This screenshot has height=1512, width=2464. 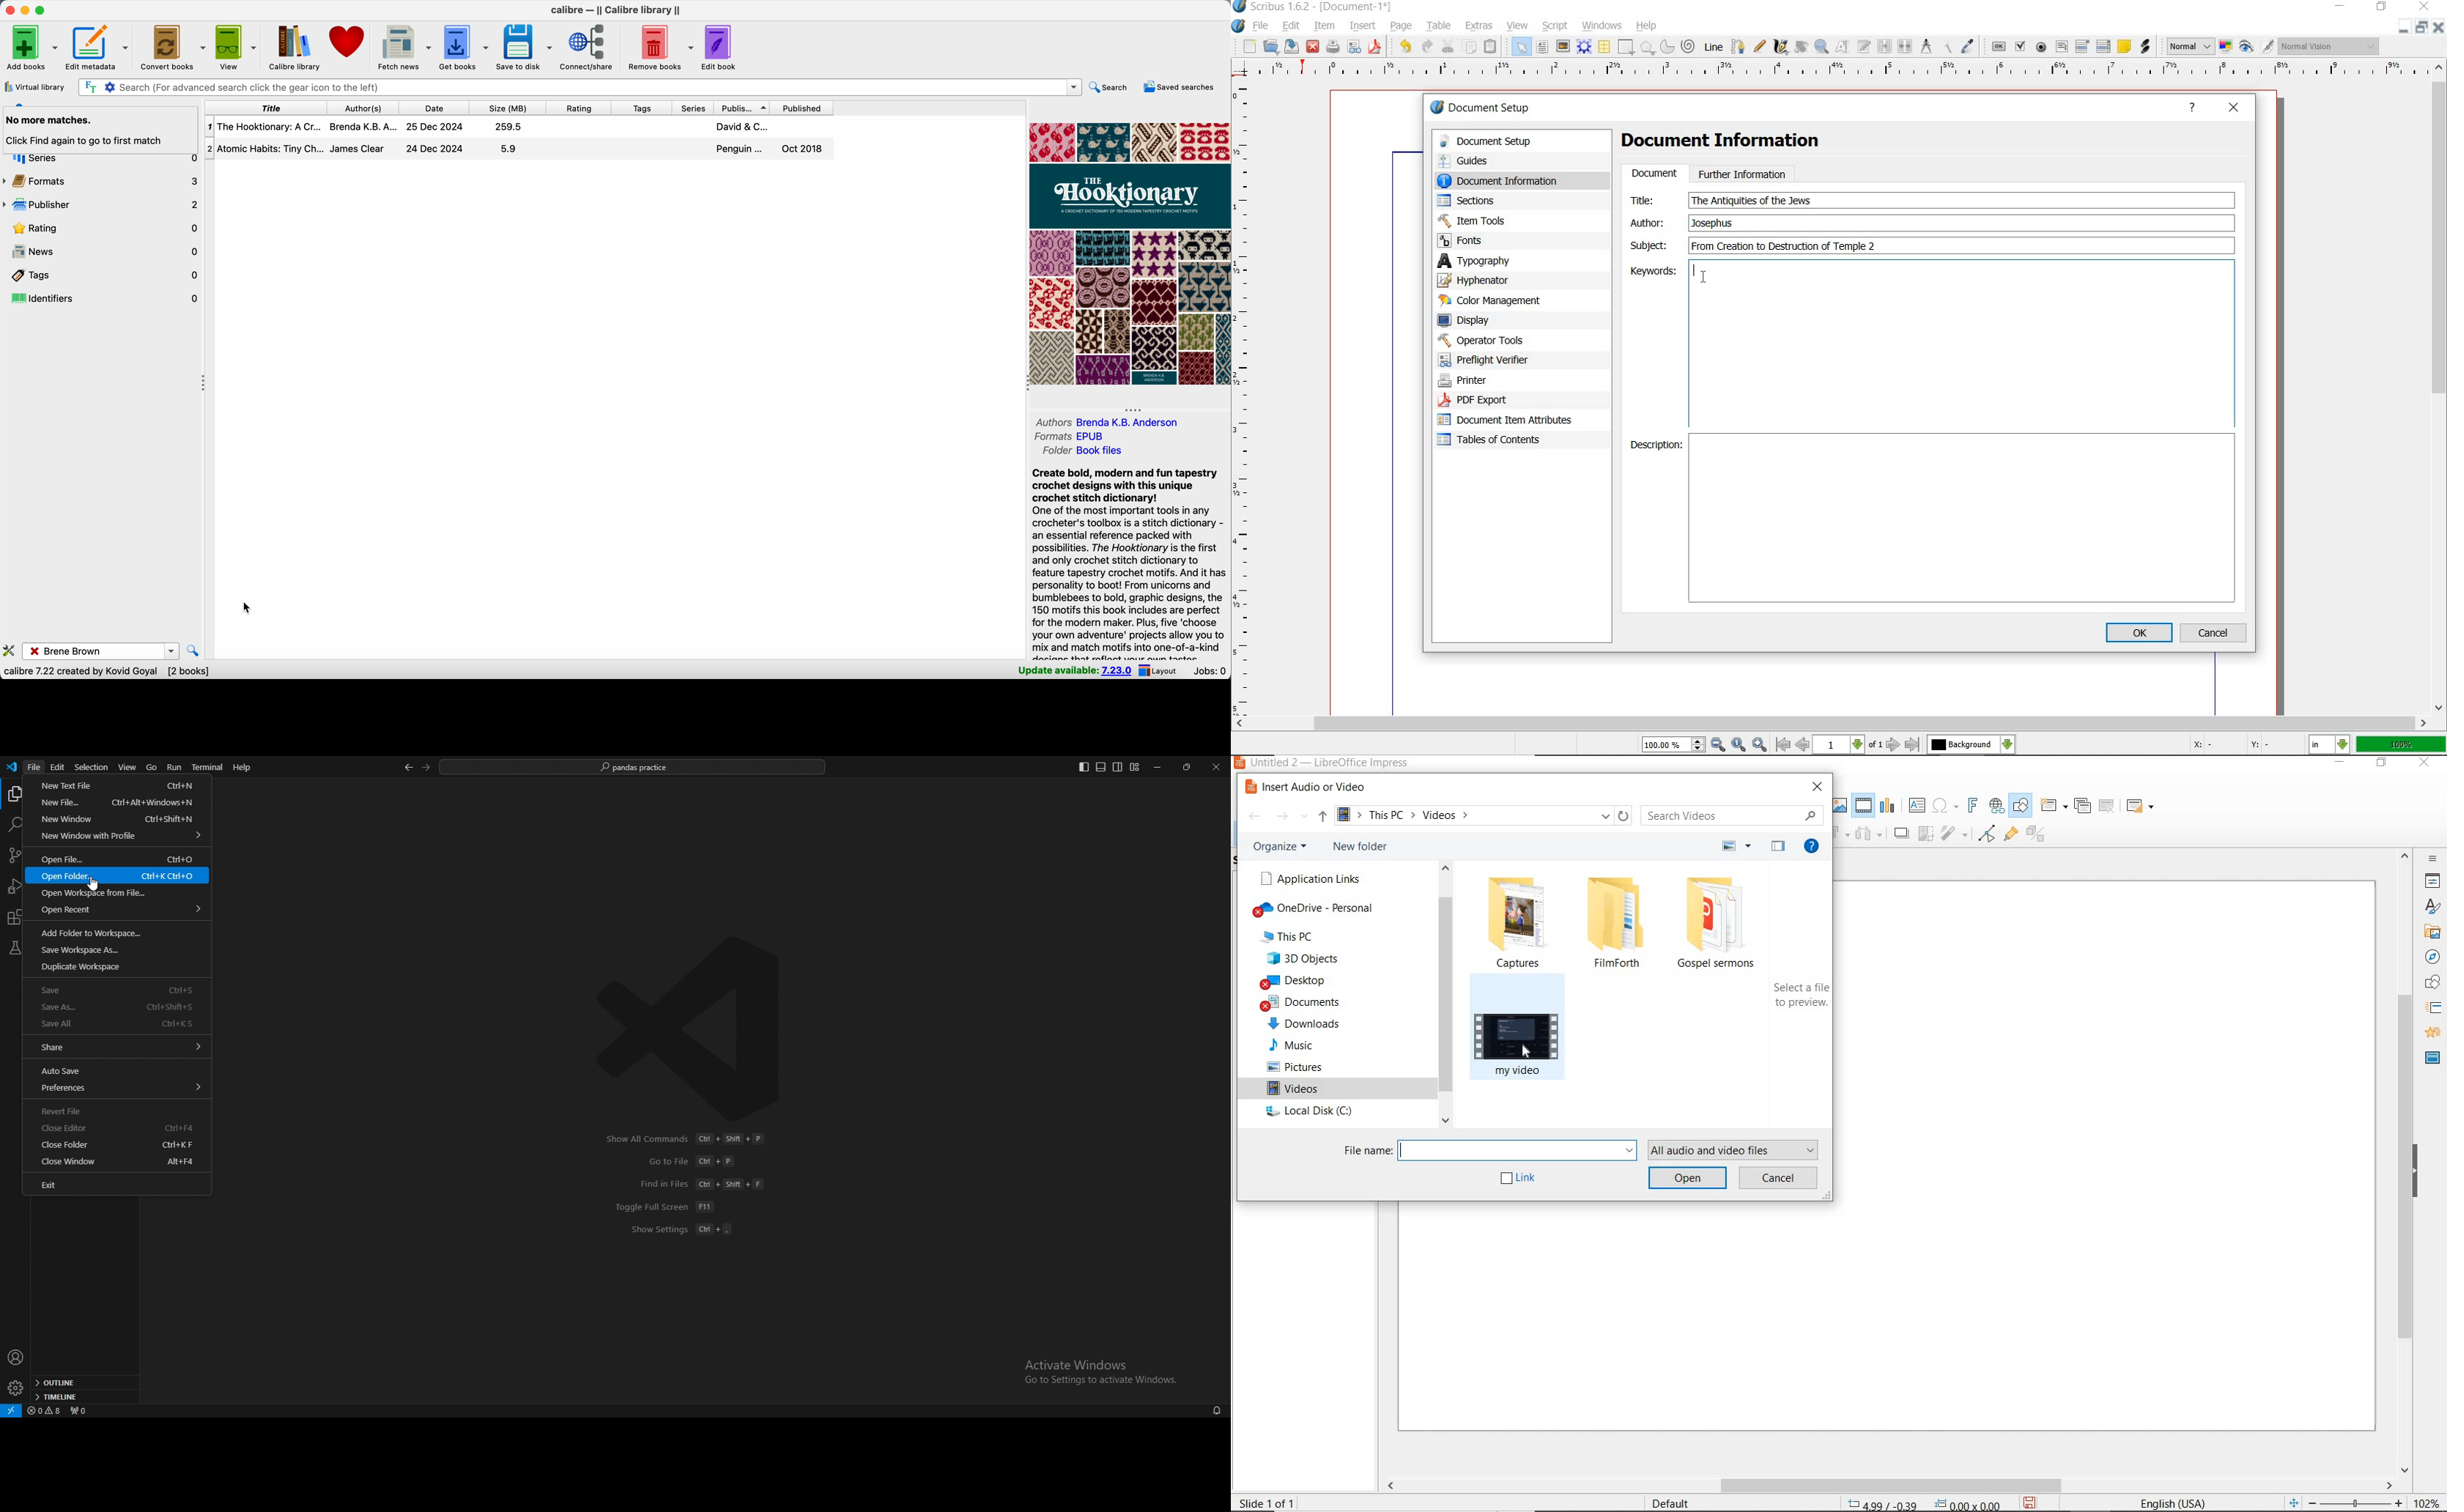 I want to click on styles, so click(x=2432, y=910).